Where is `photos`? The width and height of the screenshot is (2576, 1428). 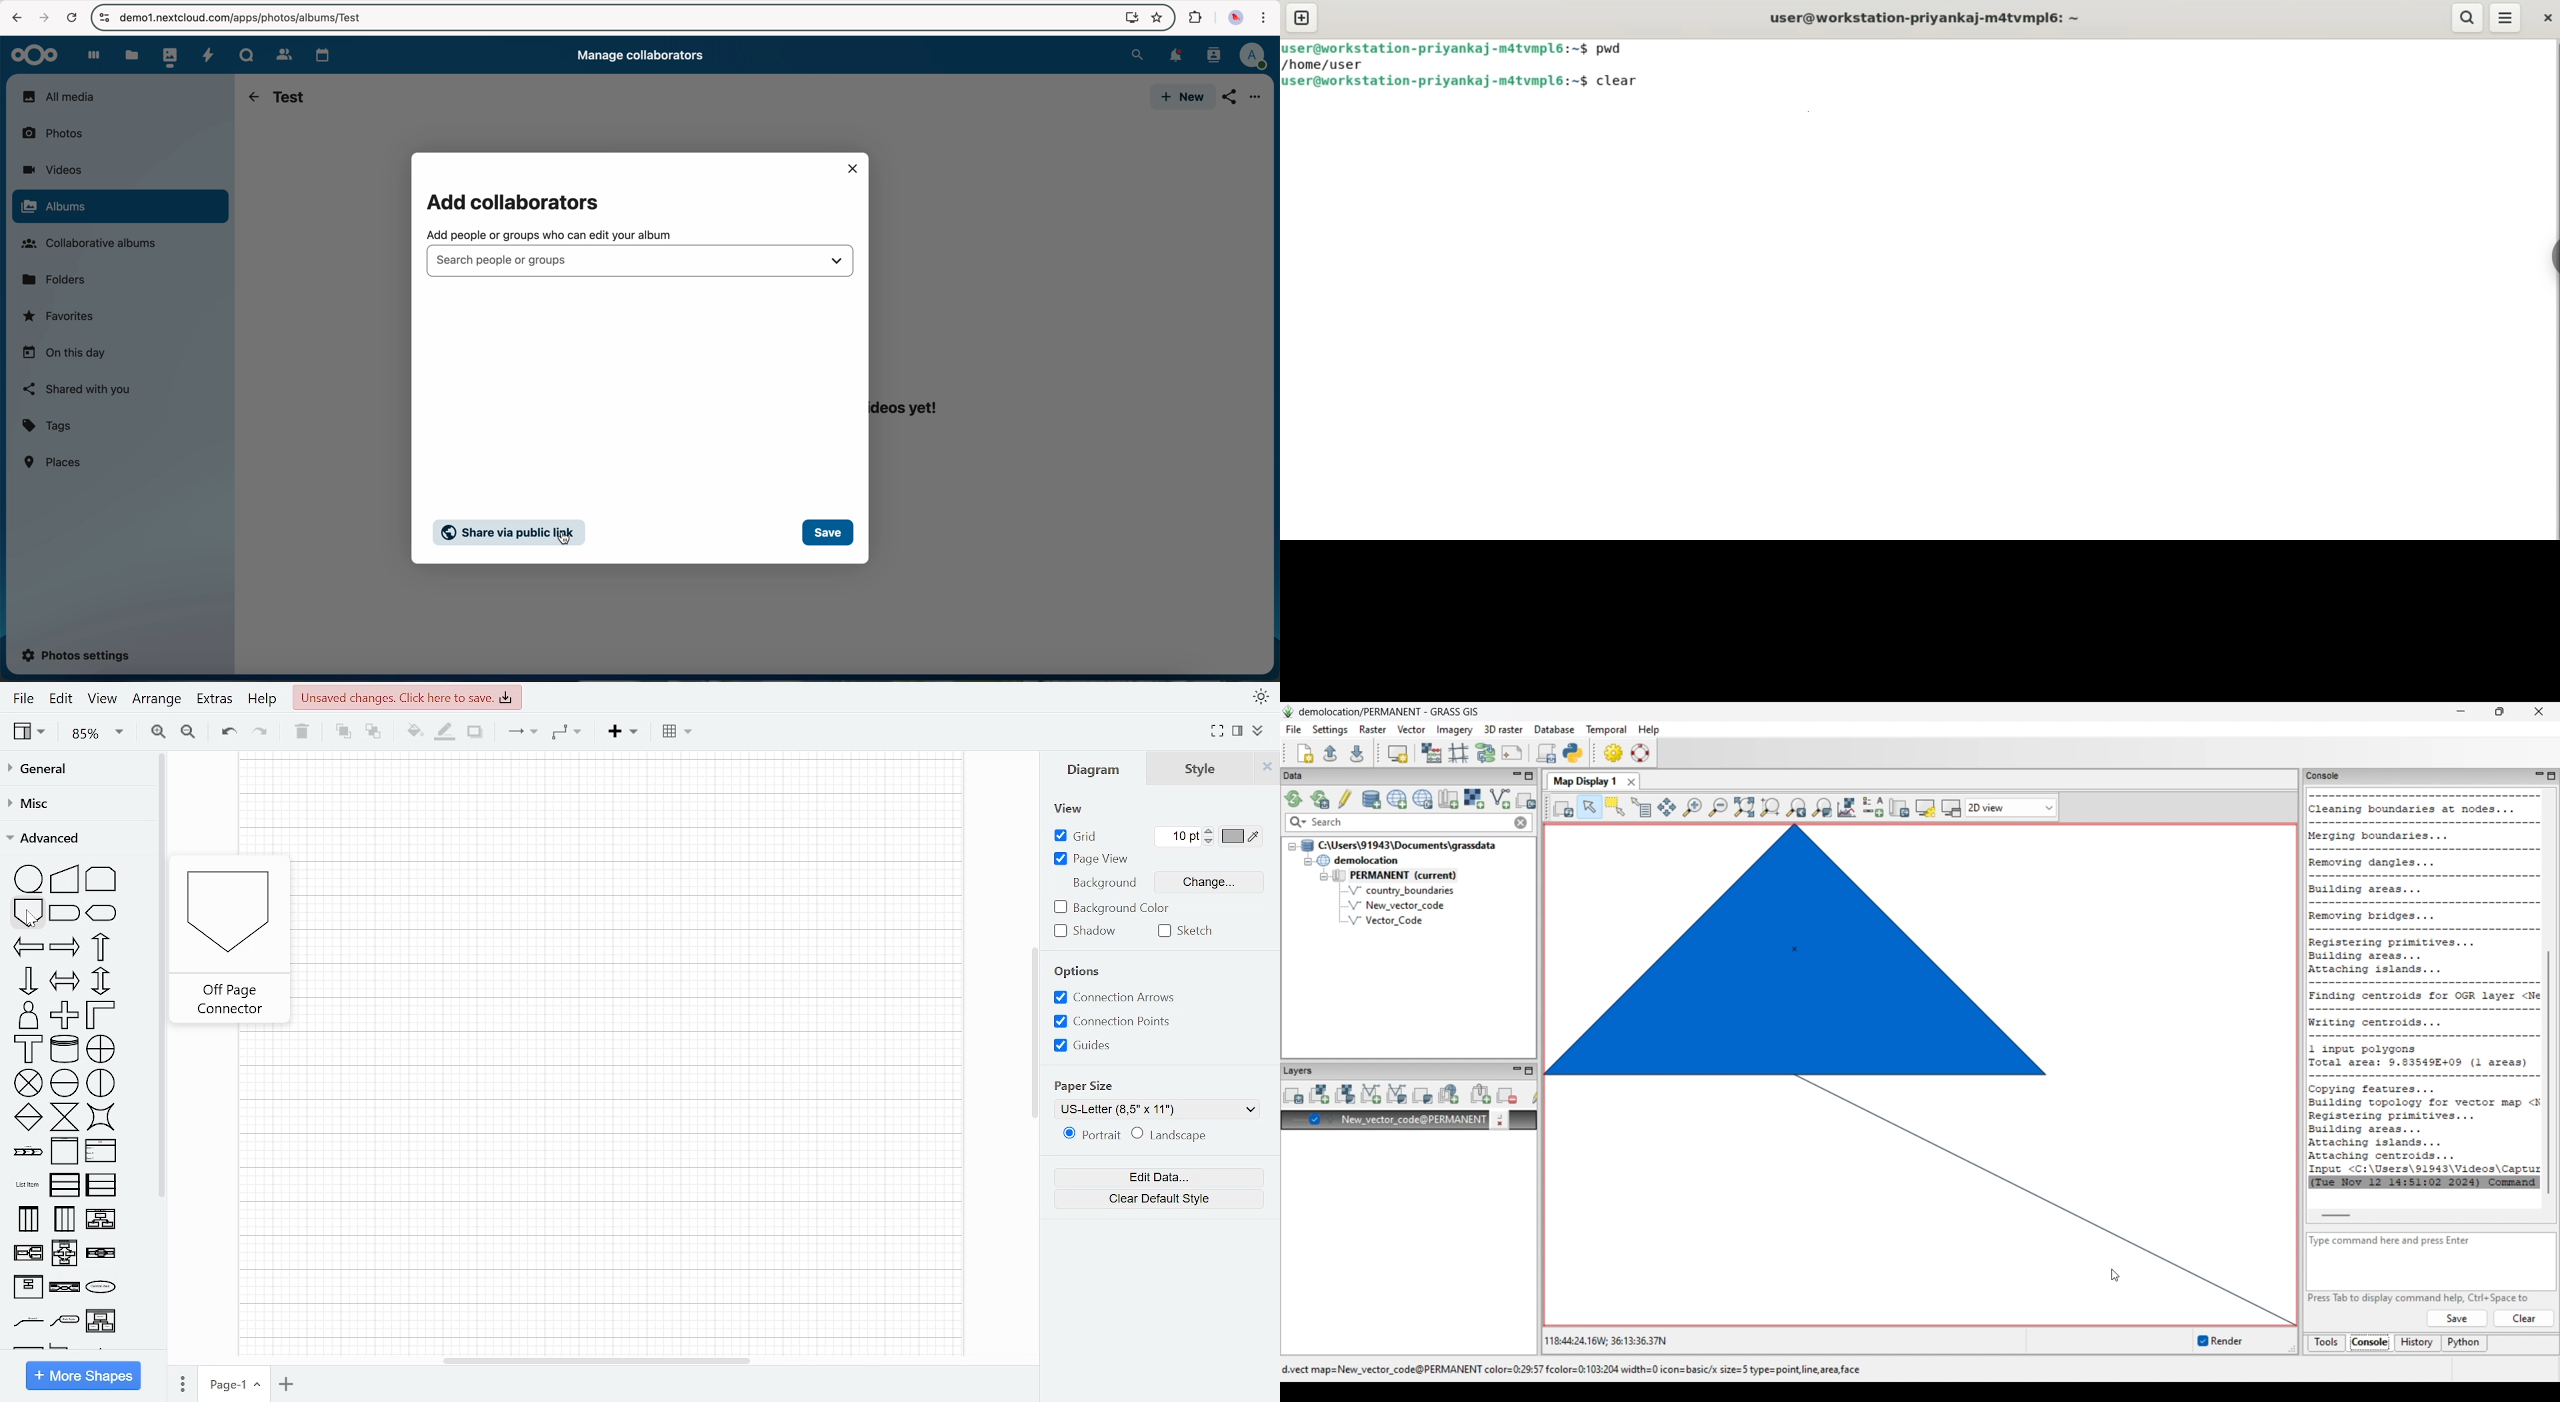 photos is located at coordinates (168, 54).